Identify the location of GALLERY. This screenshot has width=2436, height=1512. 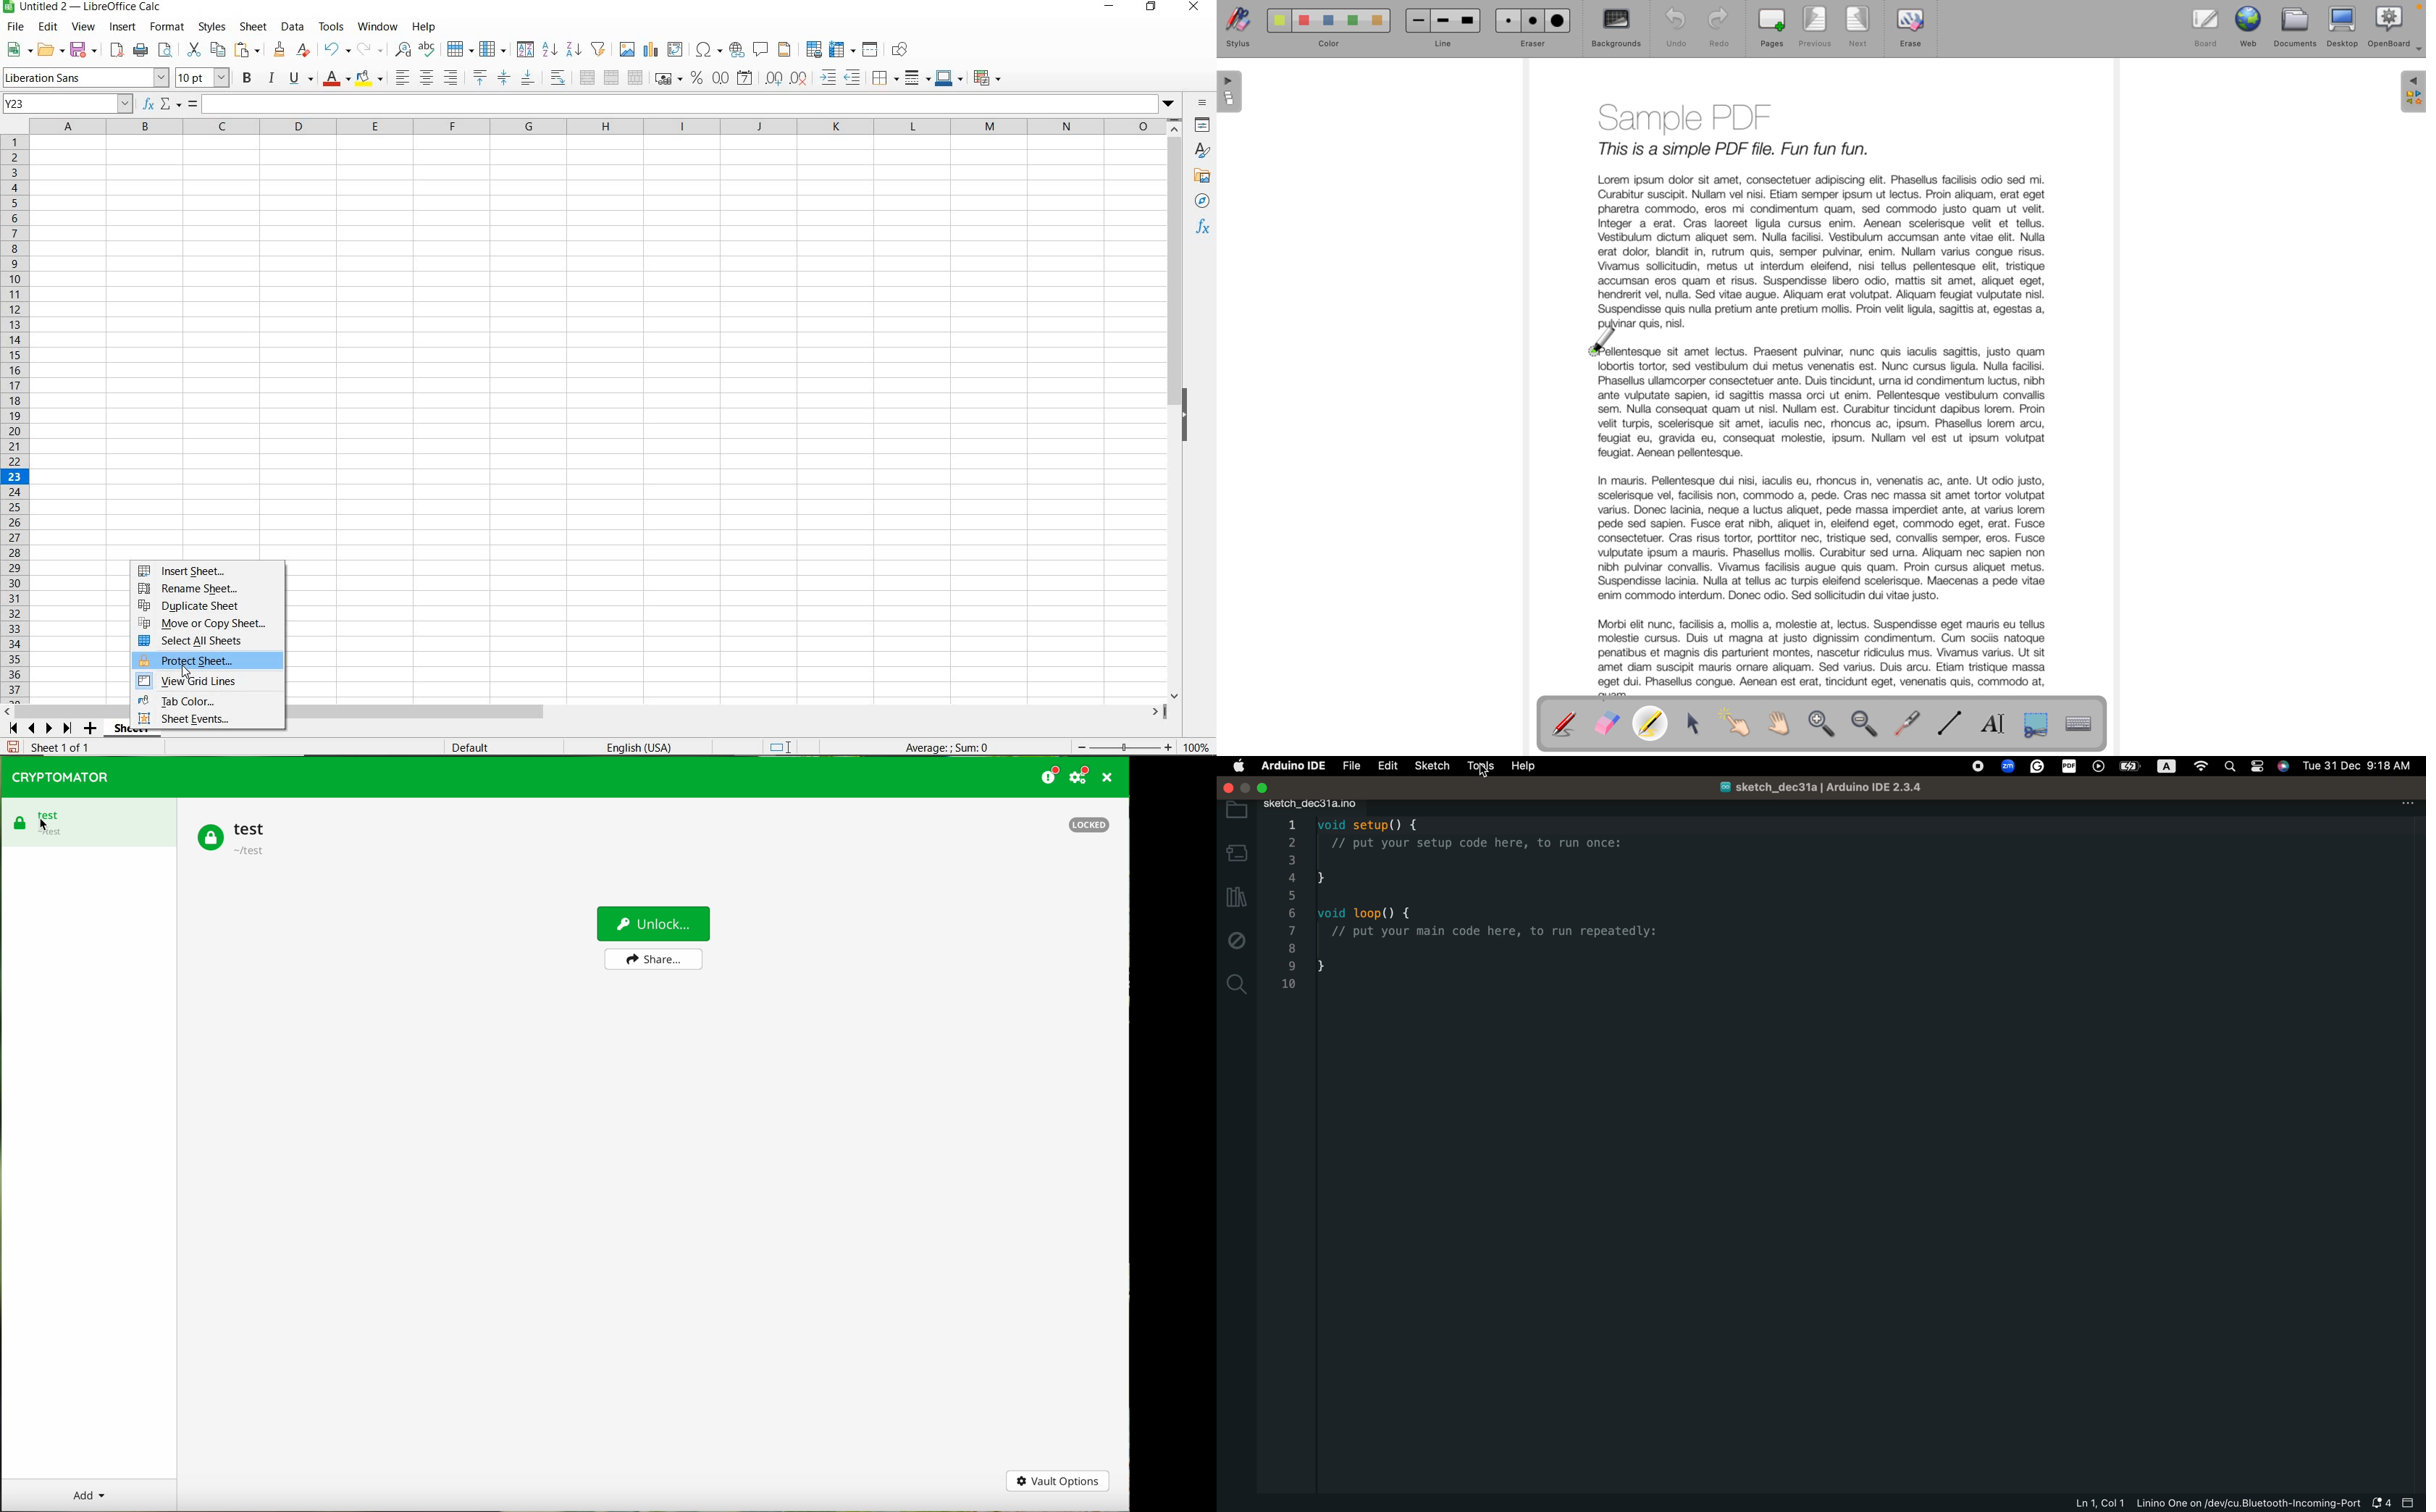
(1202, 178).